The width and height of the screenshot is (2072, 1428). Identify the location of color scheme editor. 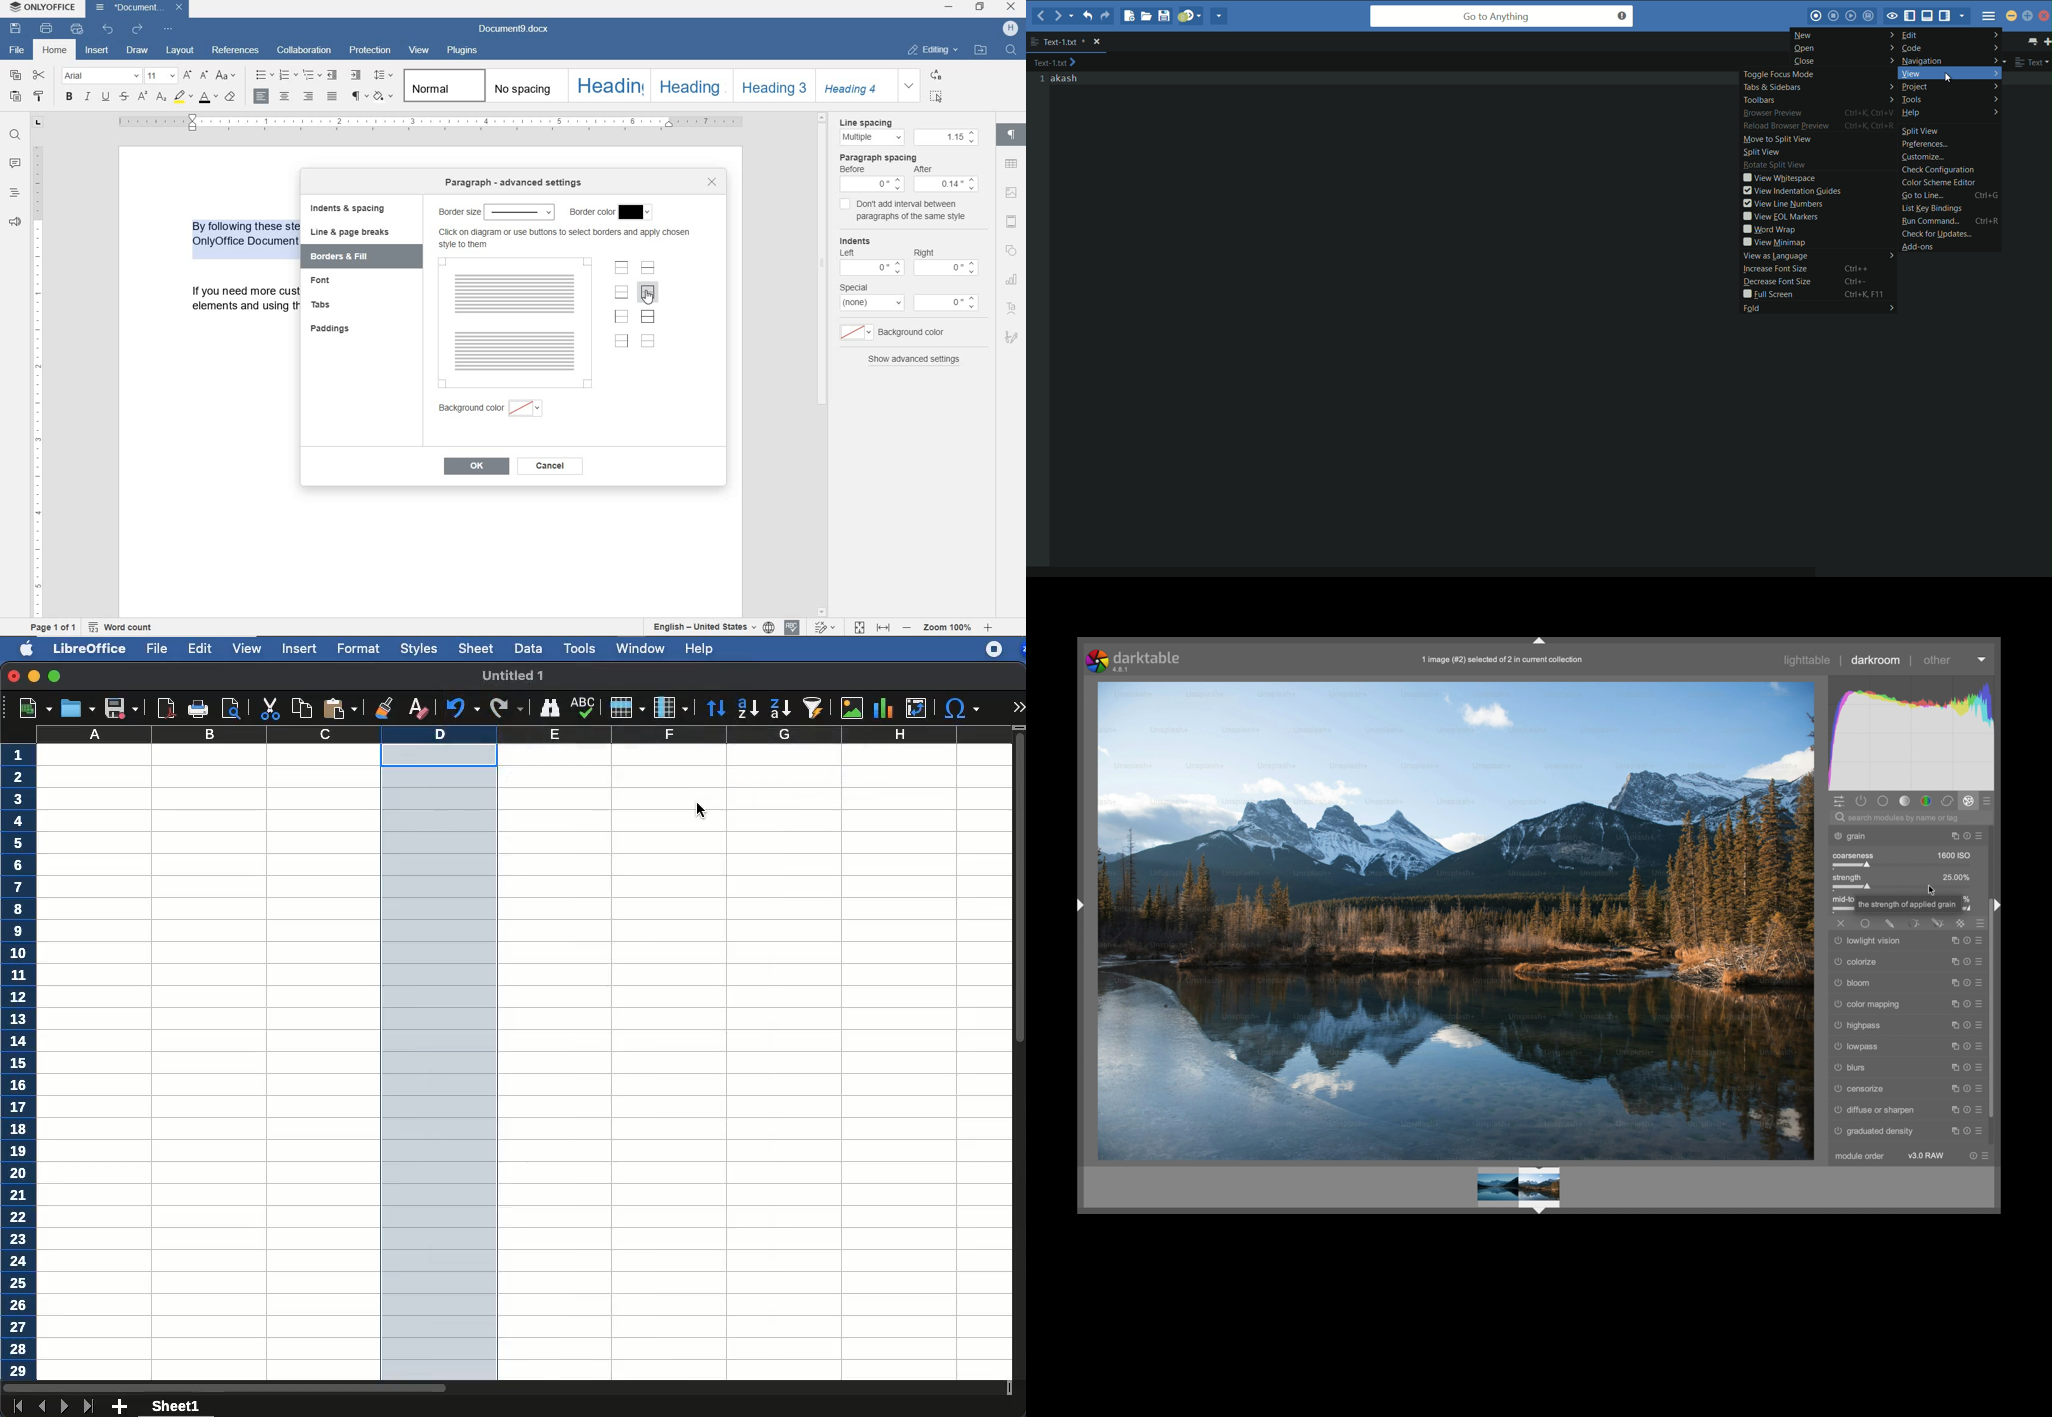
(1950, 183).